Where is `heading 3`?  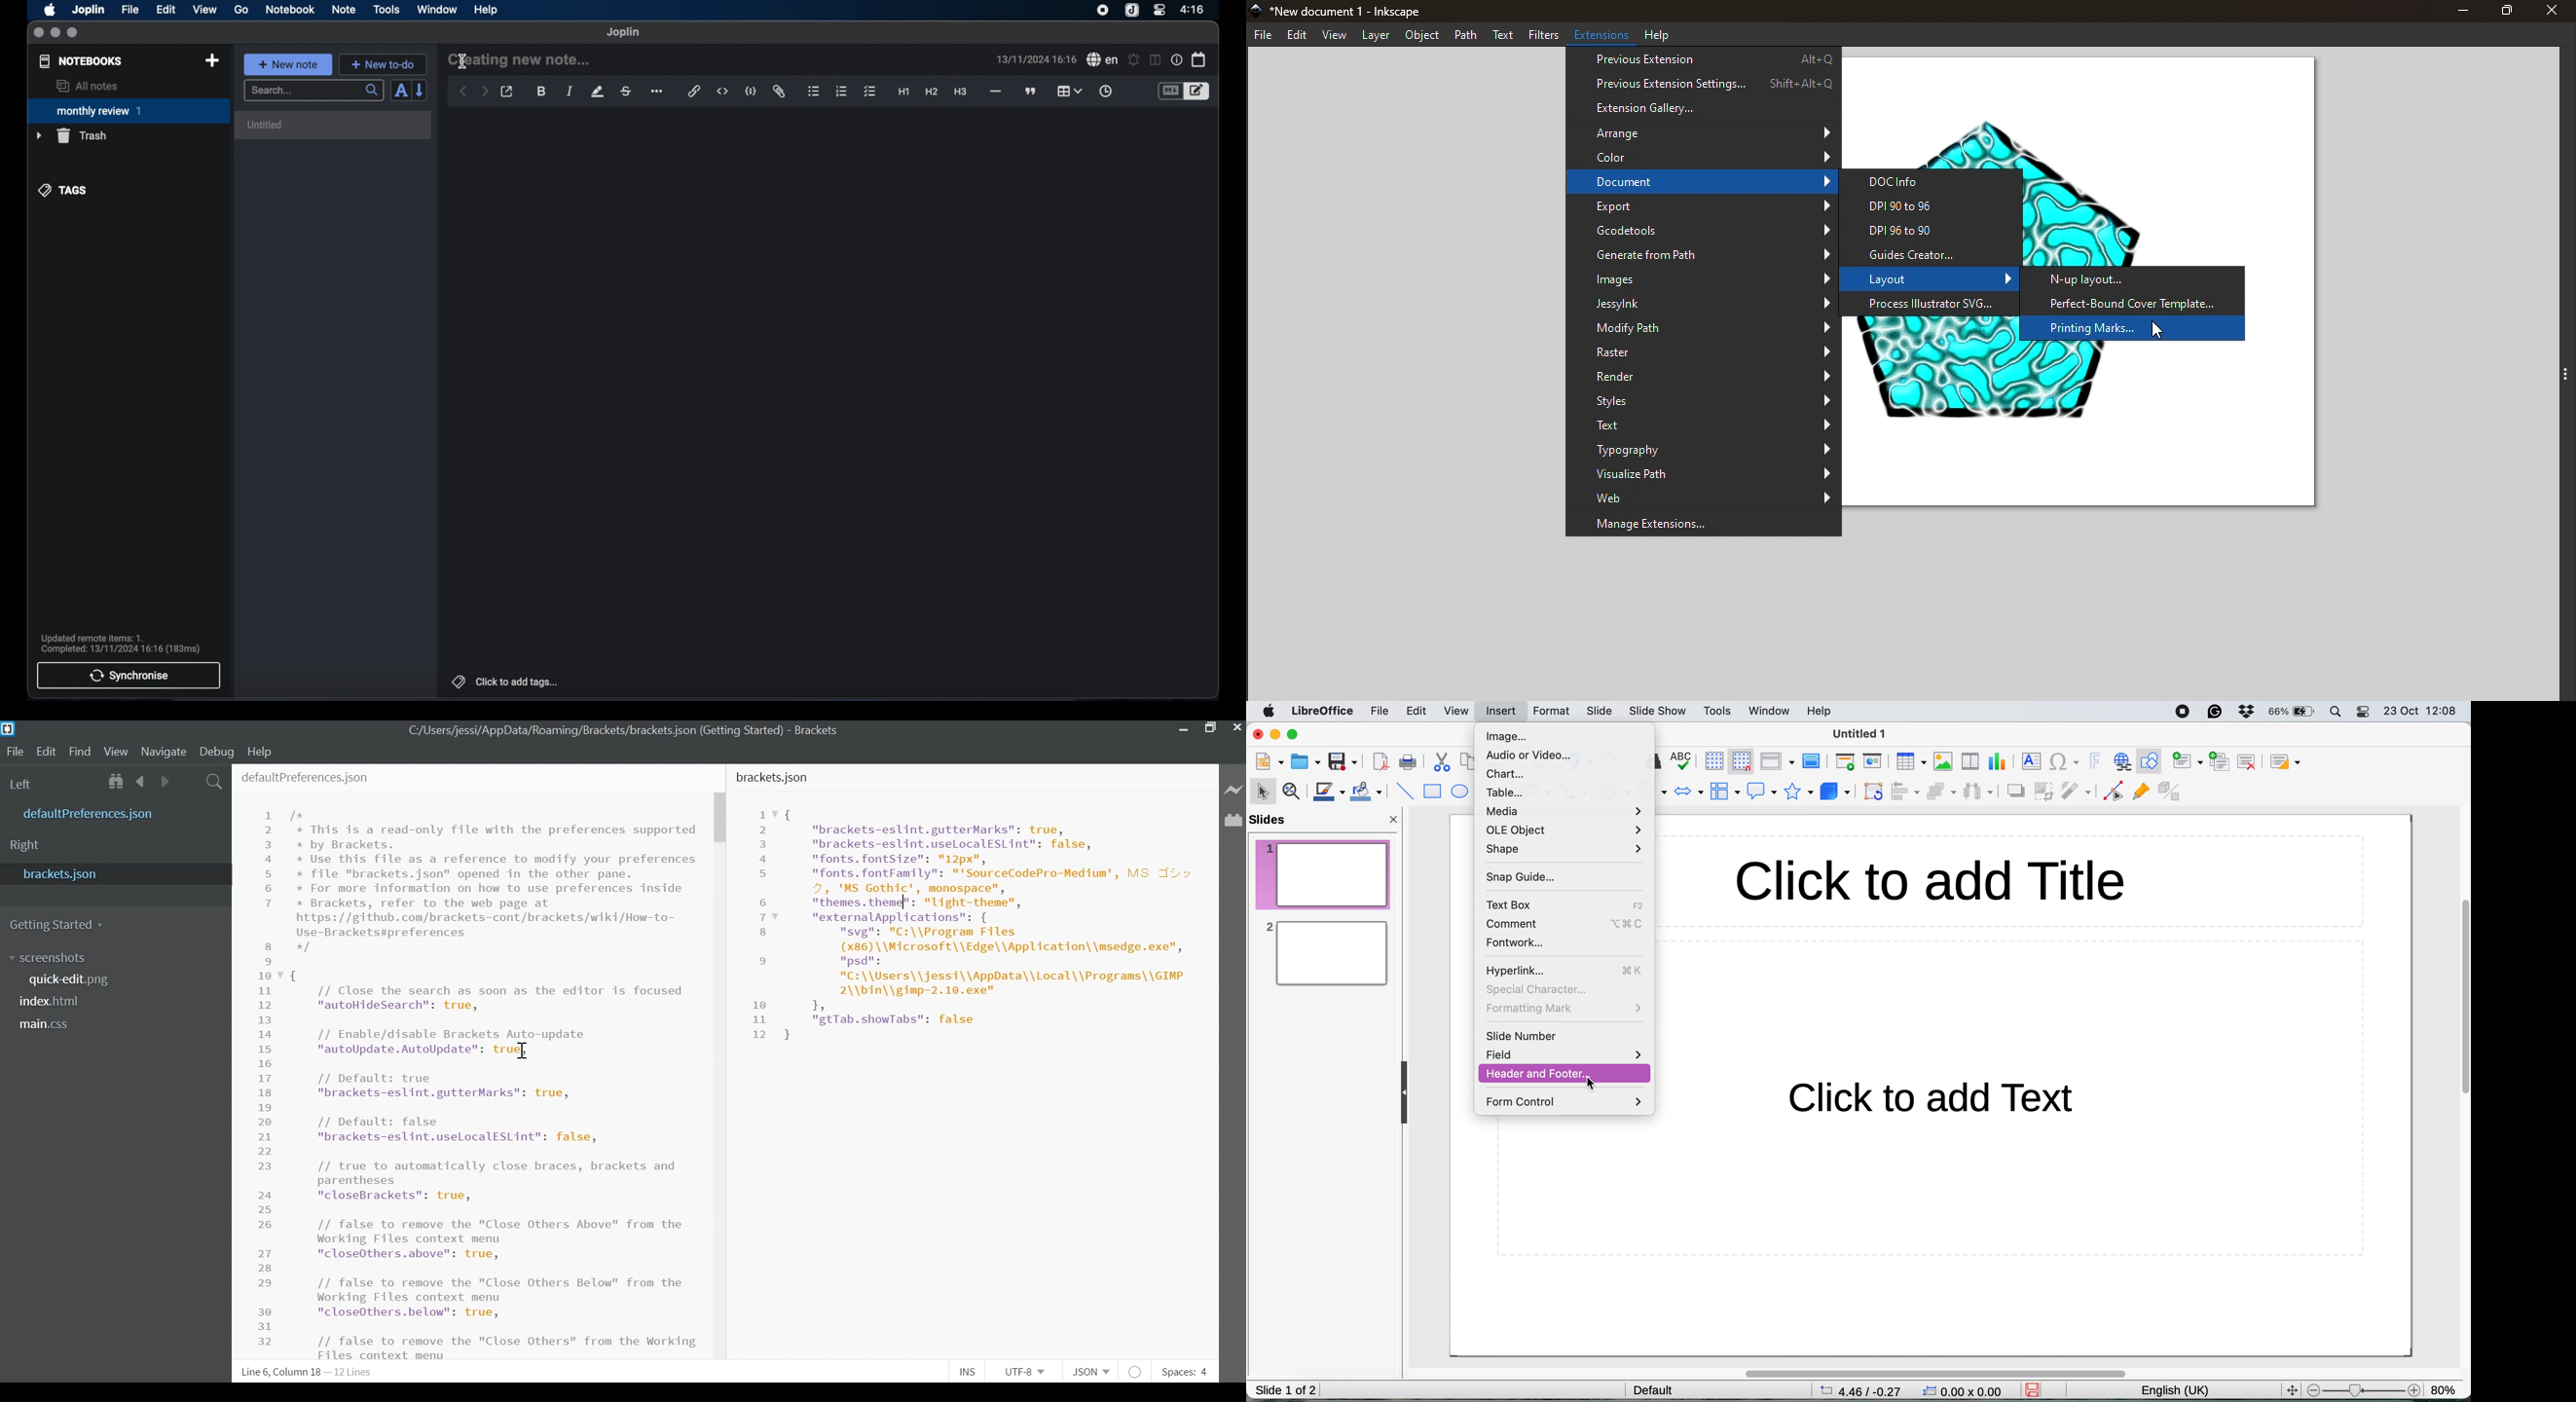 heading 3 is located at coordinates (960, 92).